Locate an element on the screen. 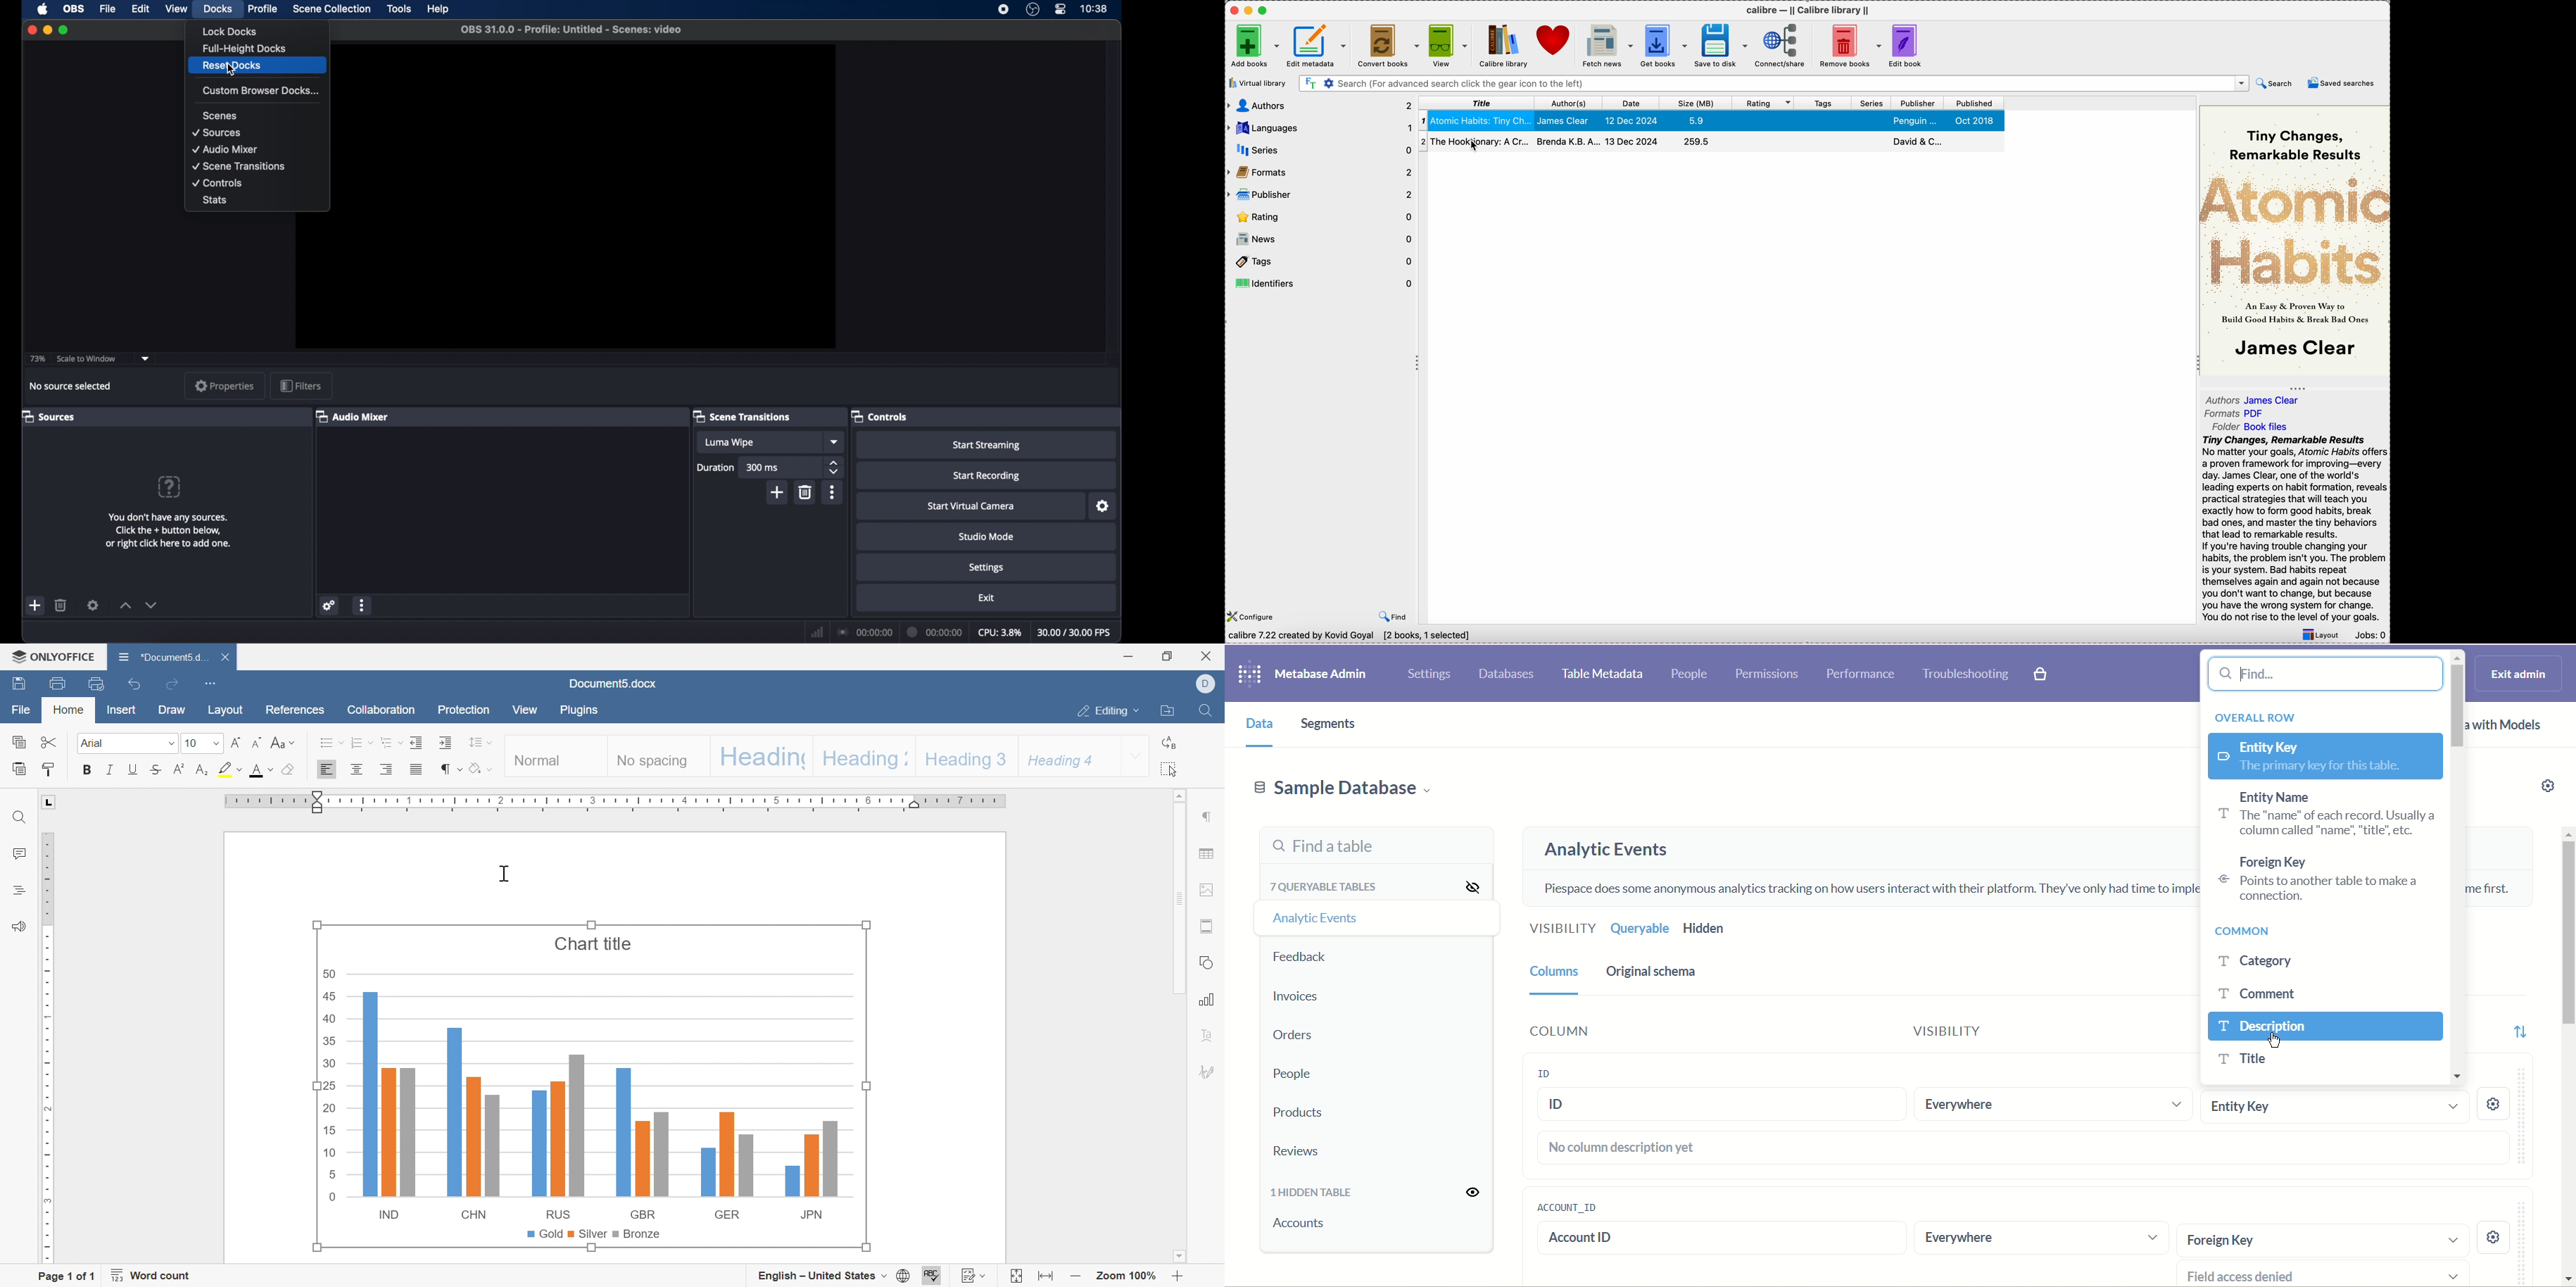 The height and width of the screenshot is (1288, 2576). Align Left is located at coordinates (327, 769).